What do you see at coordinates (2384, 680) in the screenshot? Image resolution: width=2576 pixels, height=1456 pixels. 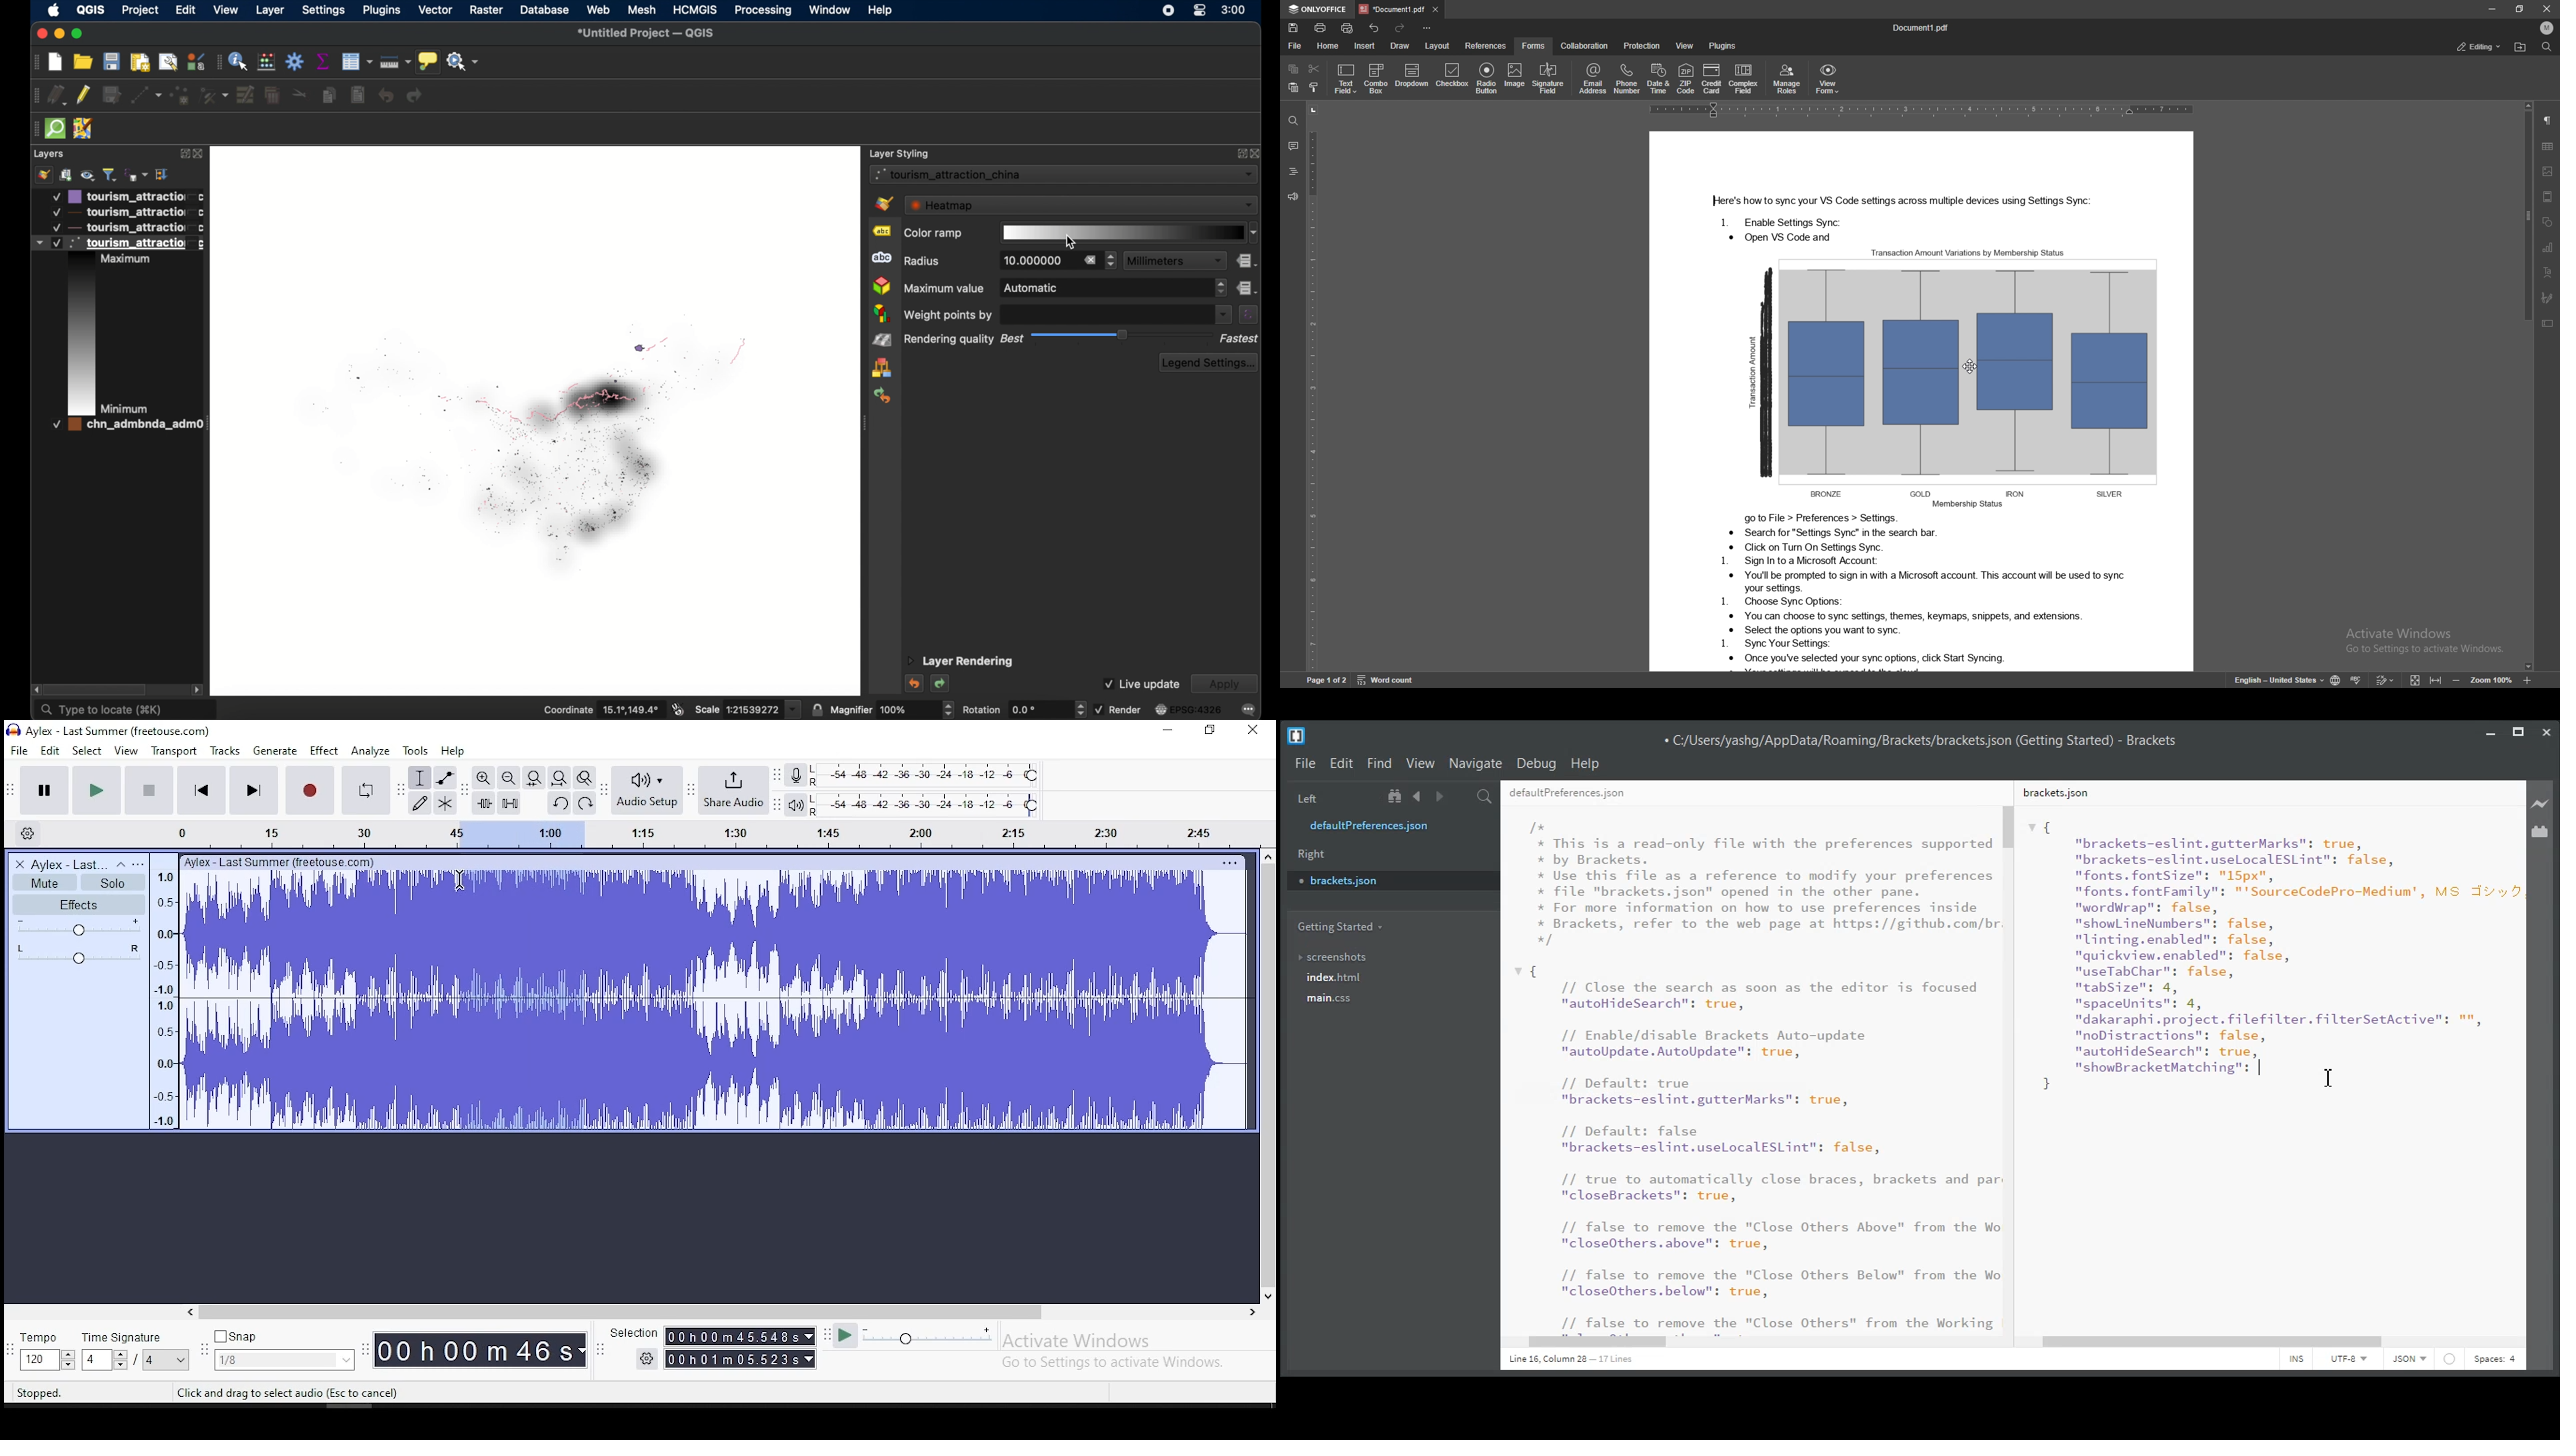 I see `track changes` at bounding box center [2384, 680].